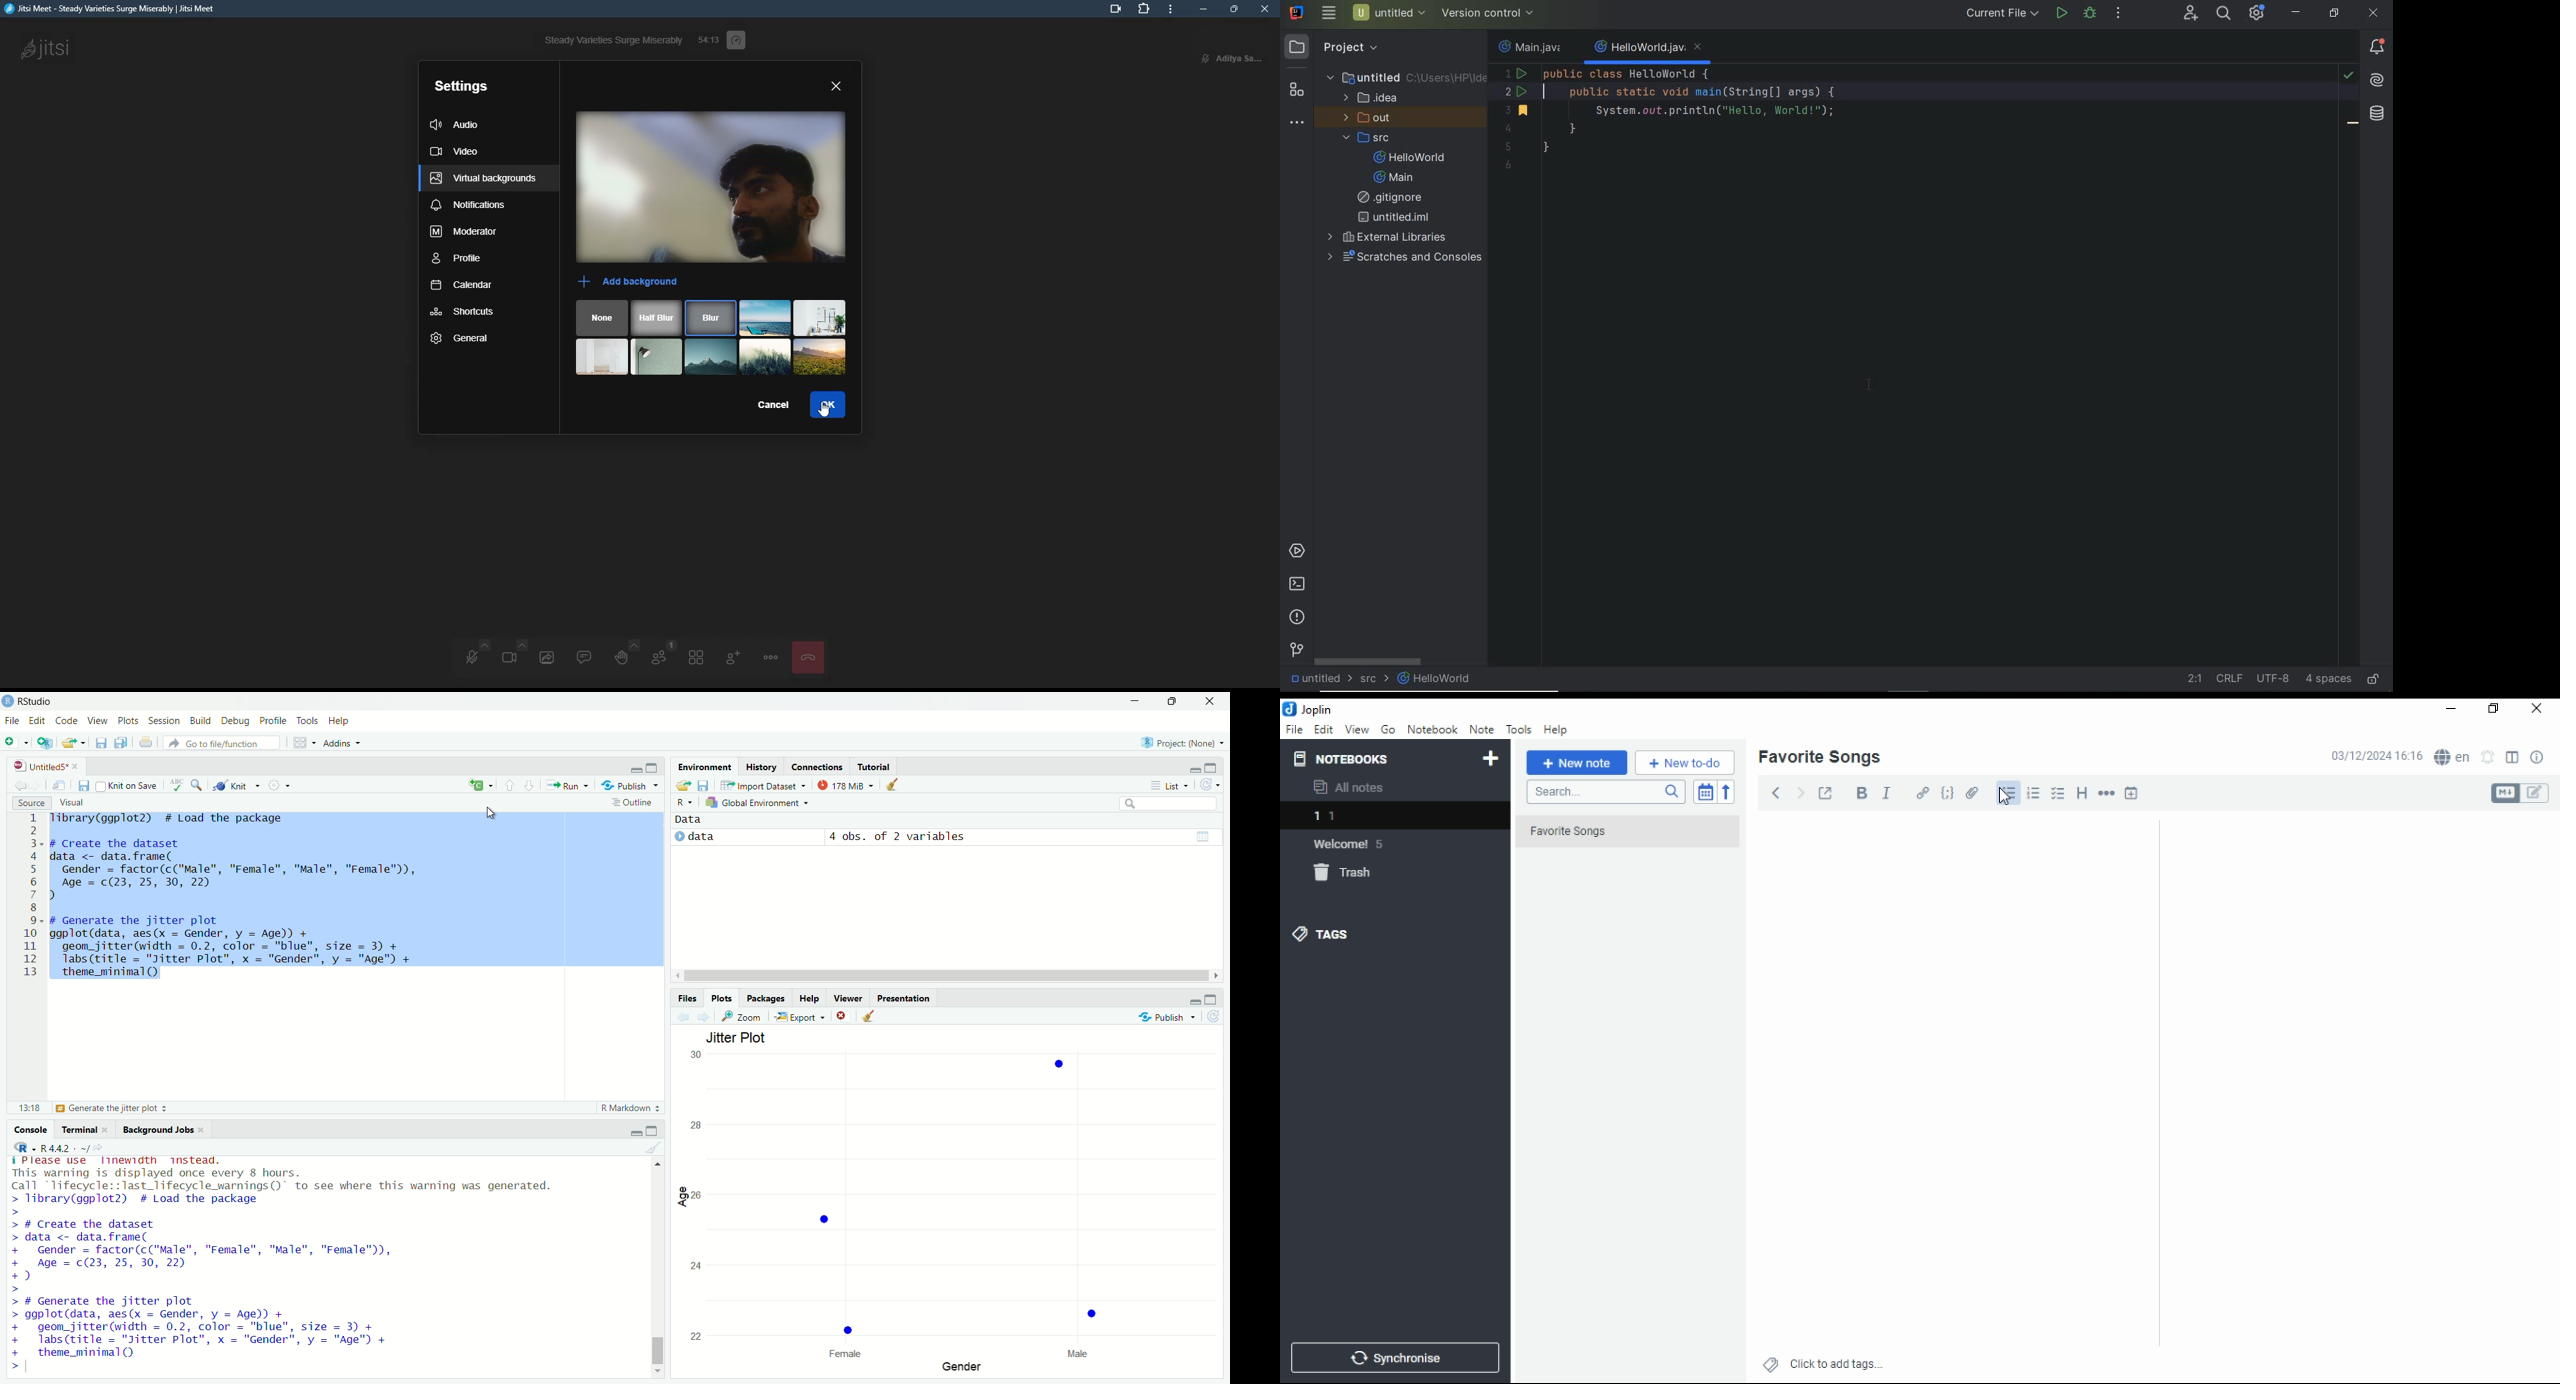 The width and height of the screenshot is (2576, 1400). I want to click on background jobs, so click(159, 1128).